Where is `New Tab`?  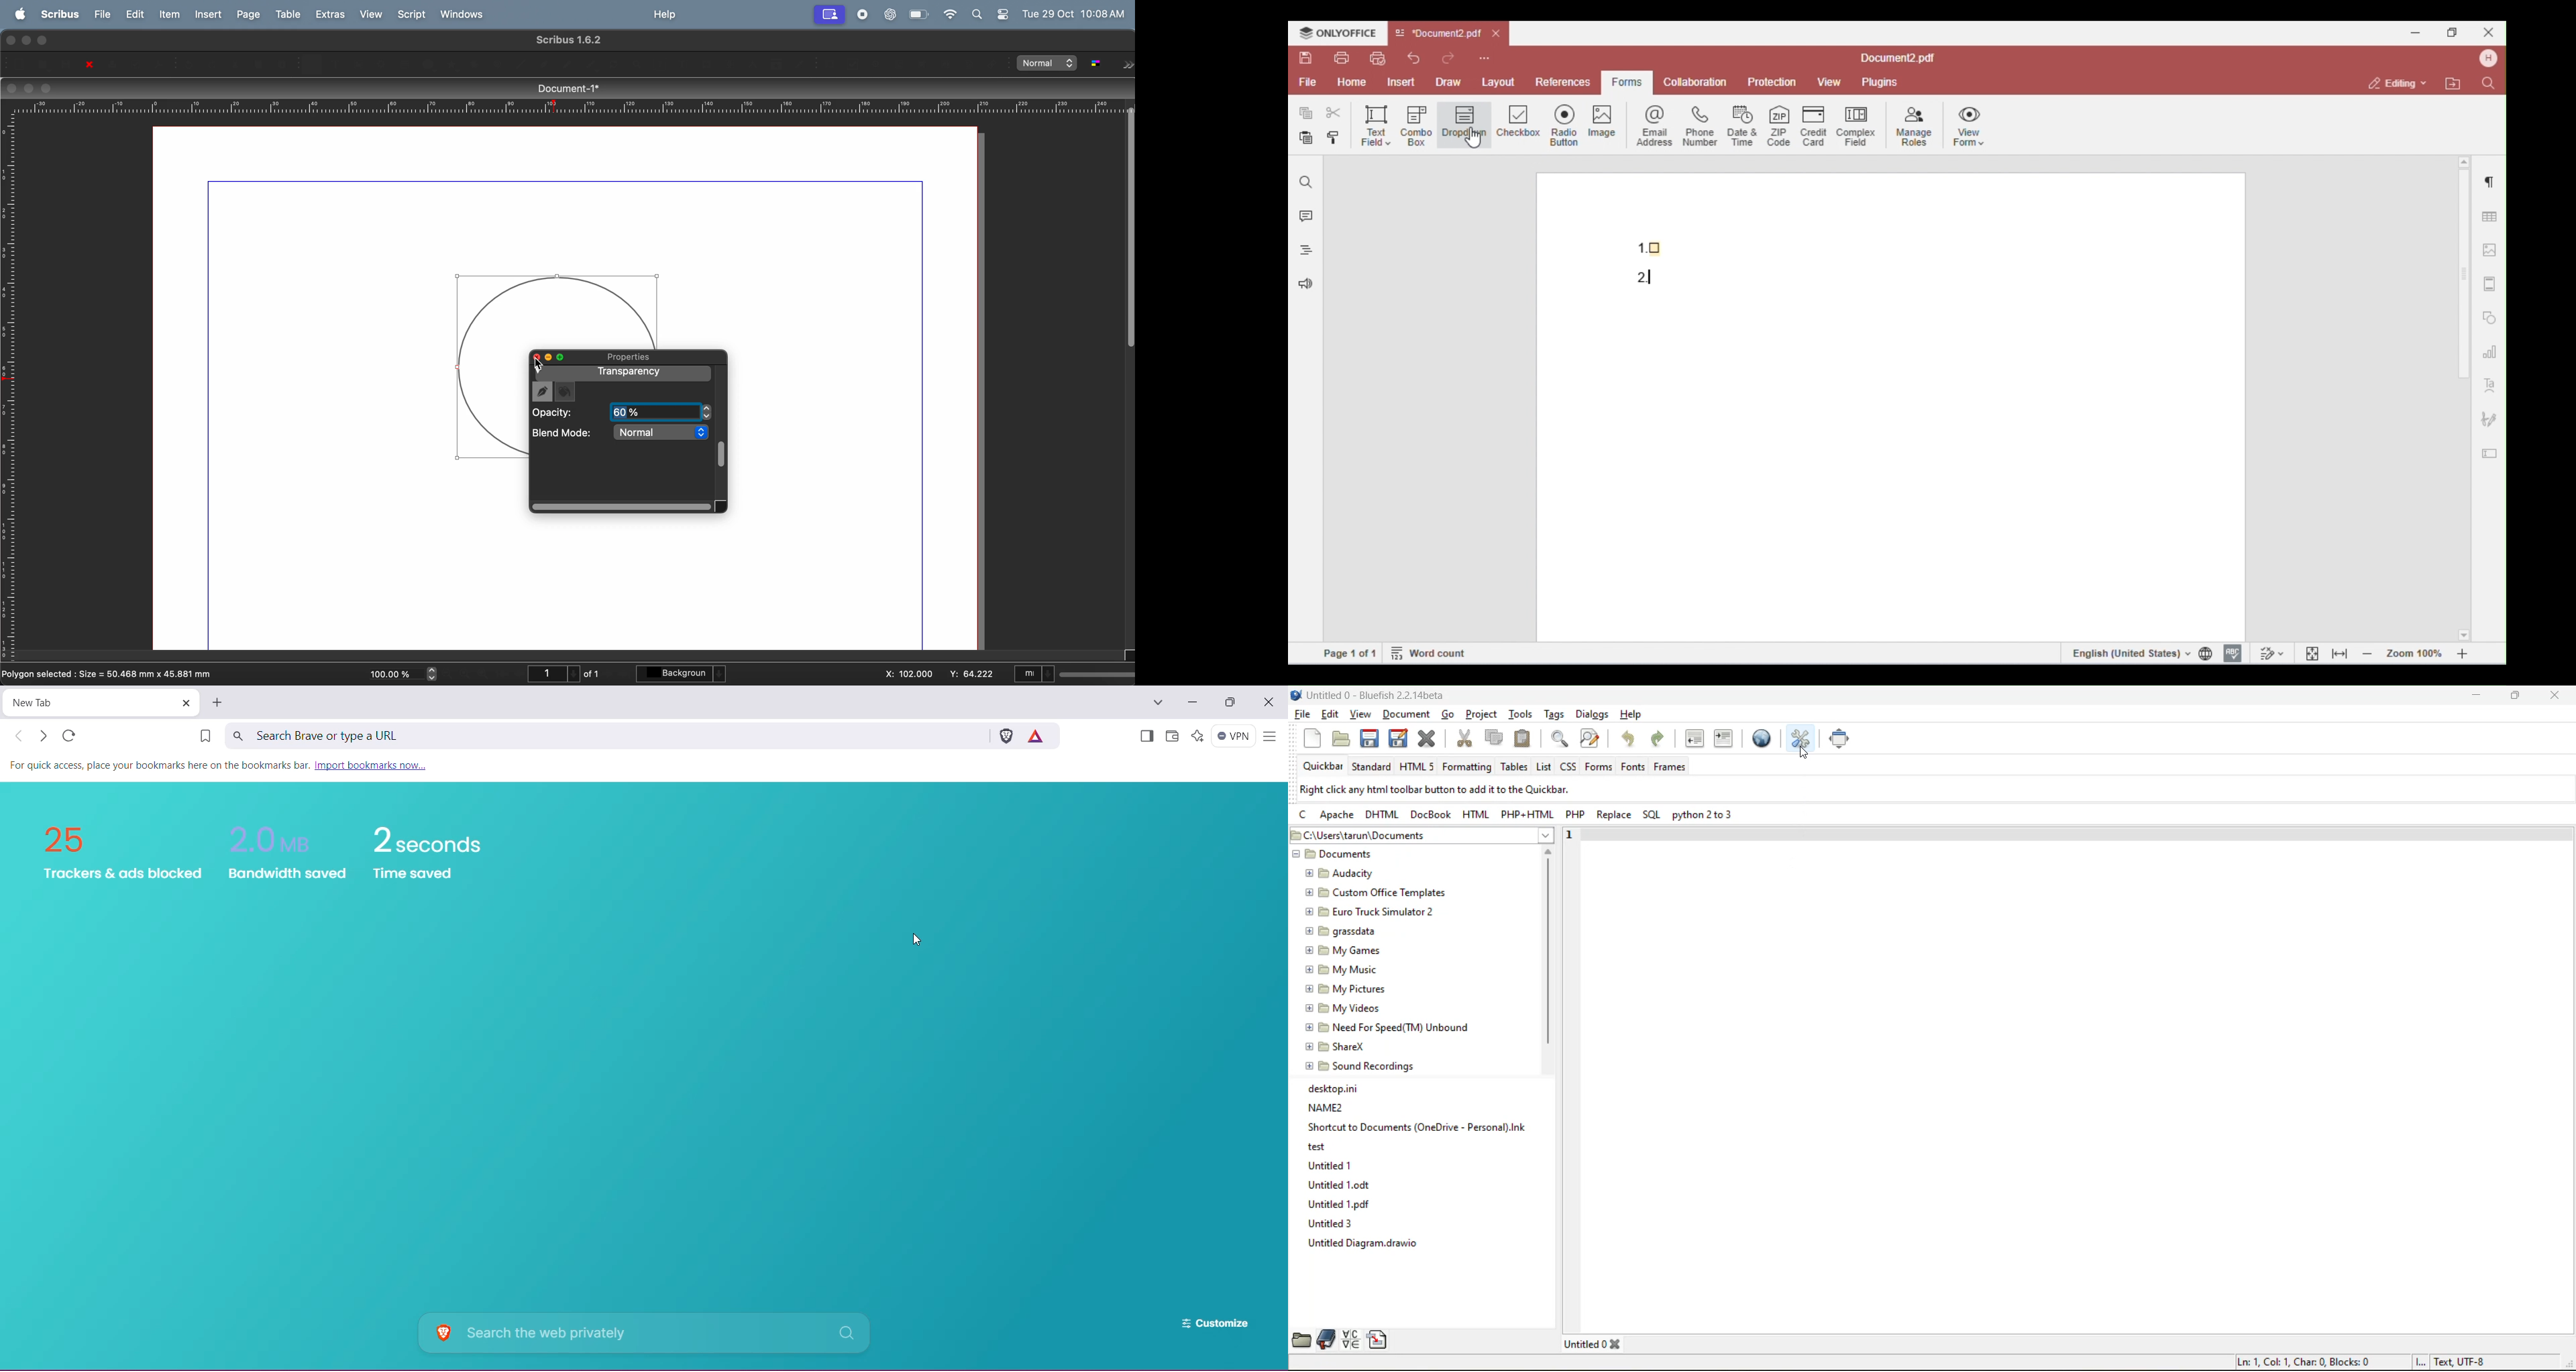 New Tab is located at coordinates (90, 703).